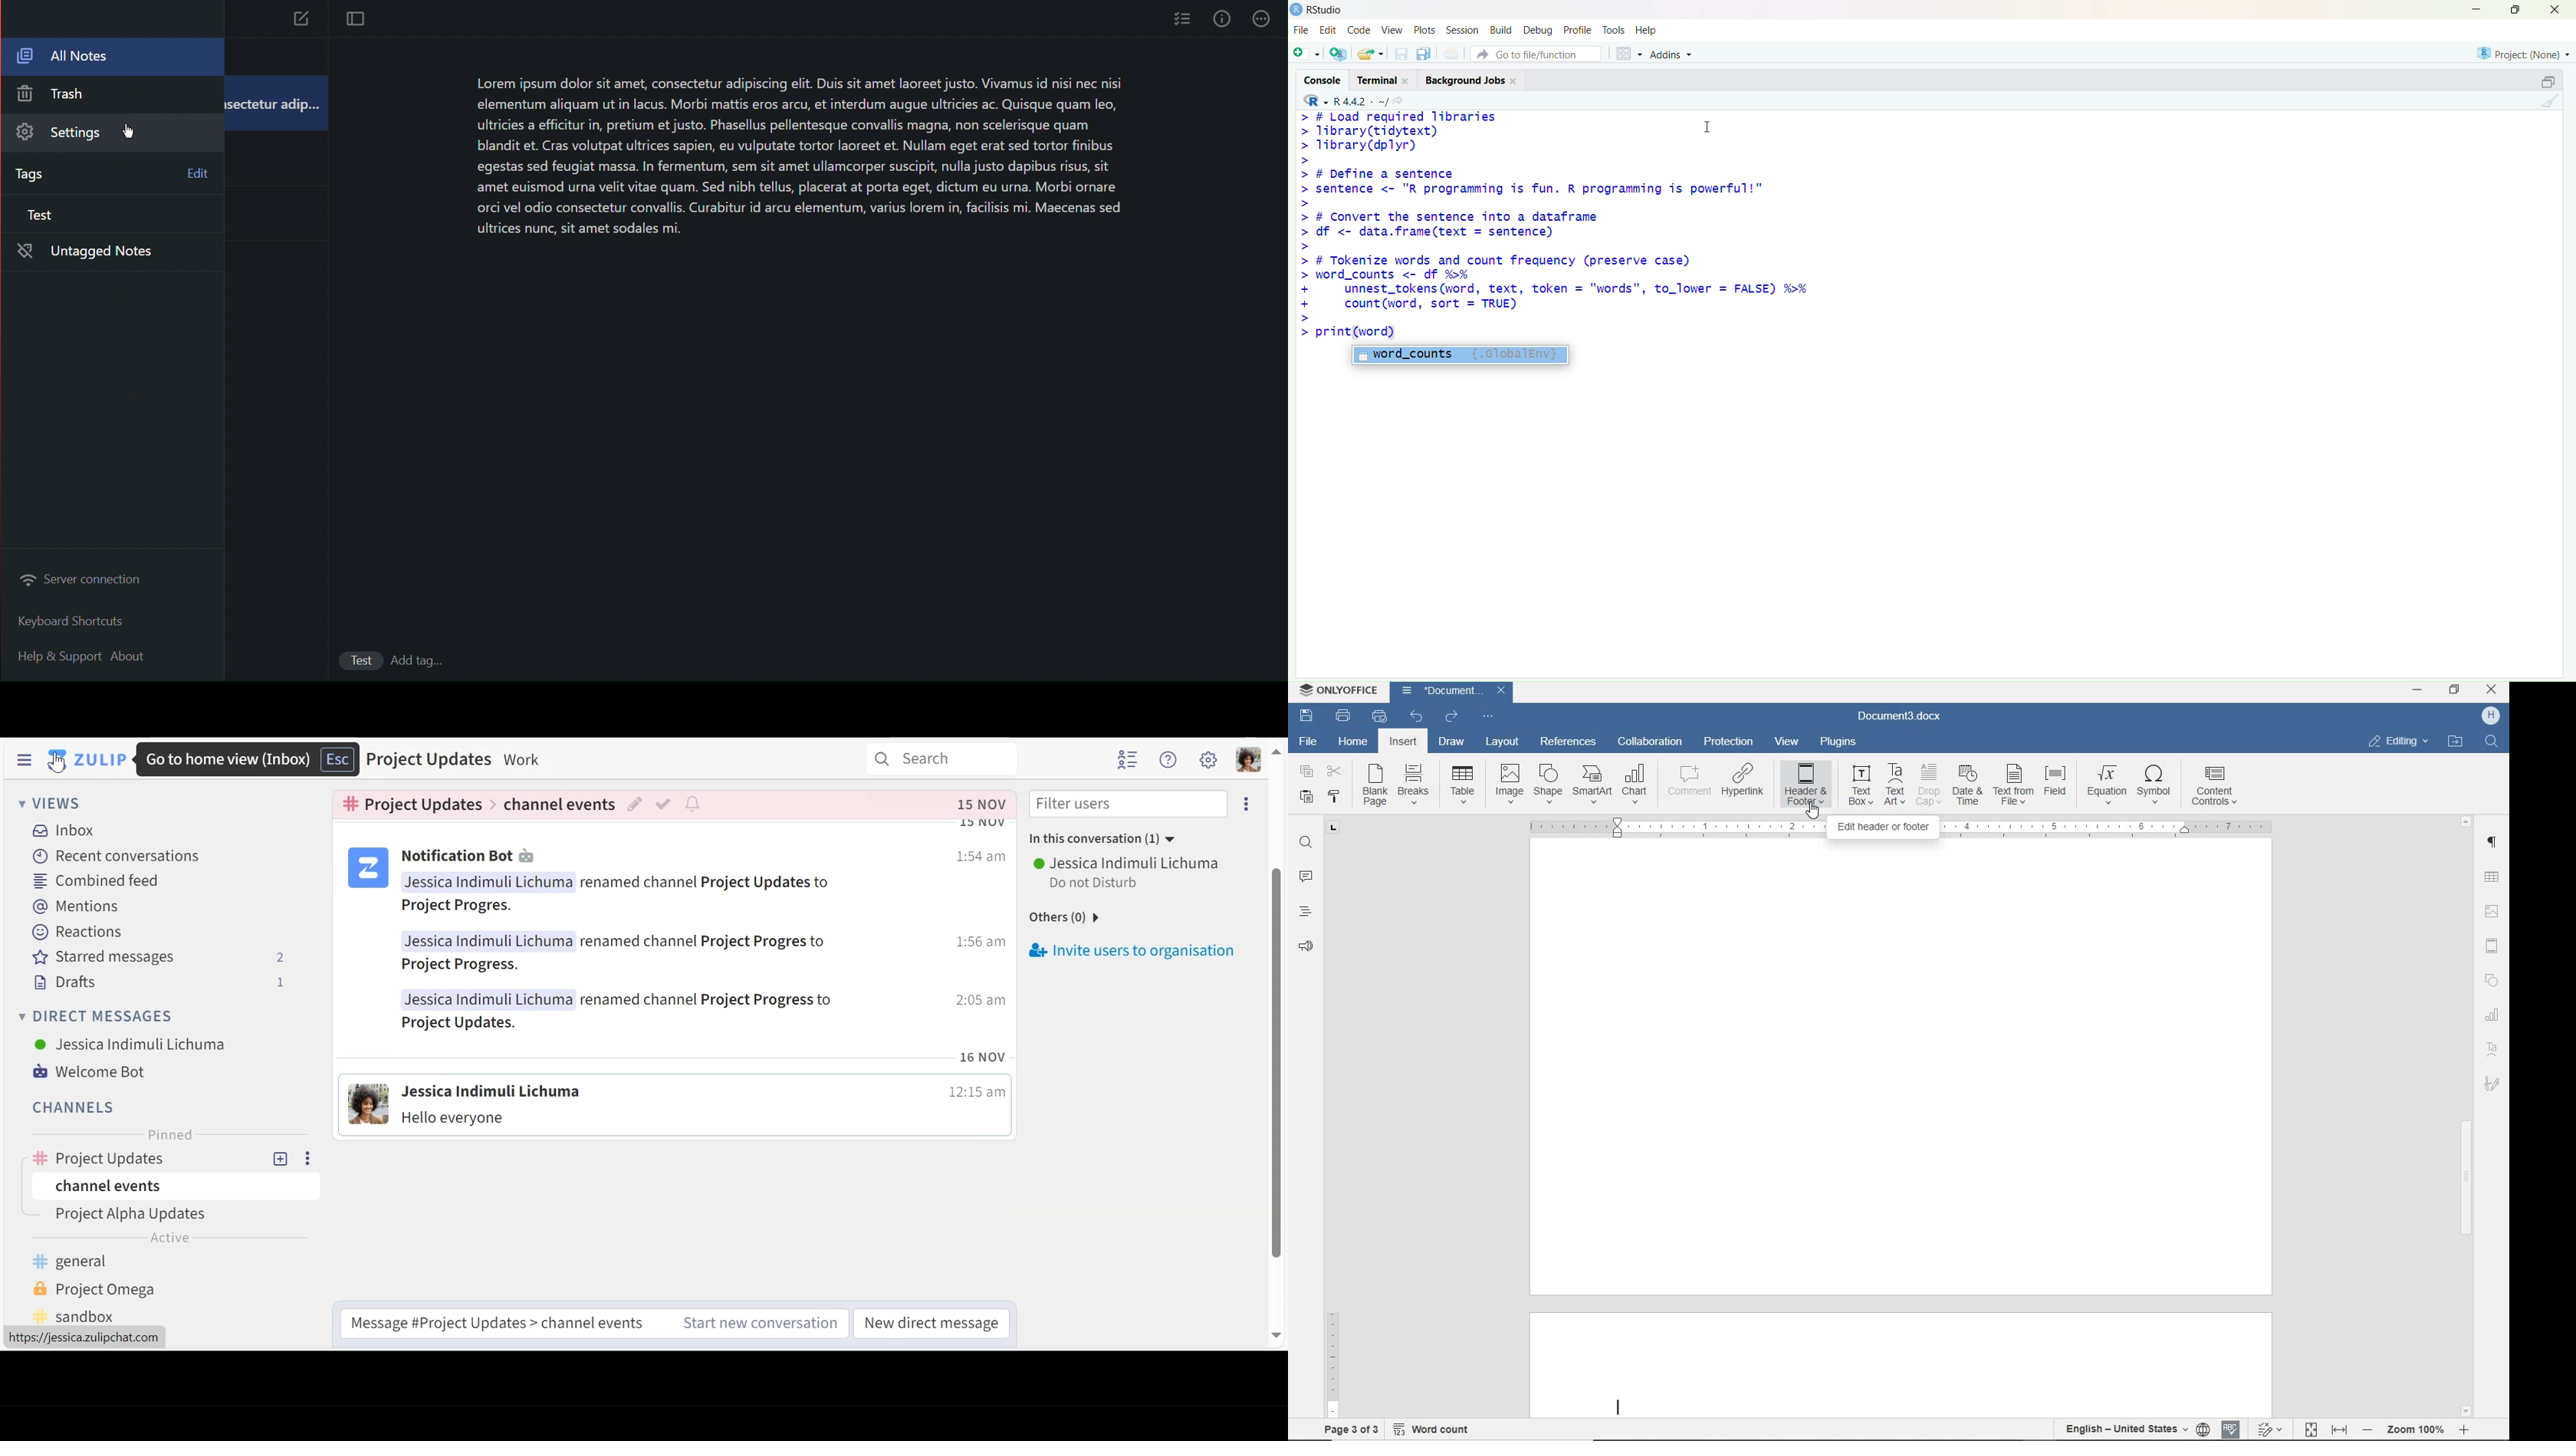 This screenshot has width=2576, height=1456. What do you see at coordinates (2550, 81) in the screenshot?
I see `collapse` at bounding box center [2550, 81].